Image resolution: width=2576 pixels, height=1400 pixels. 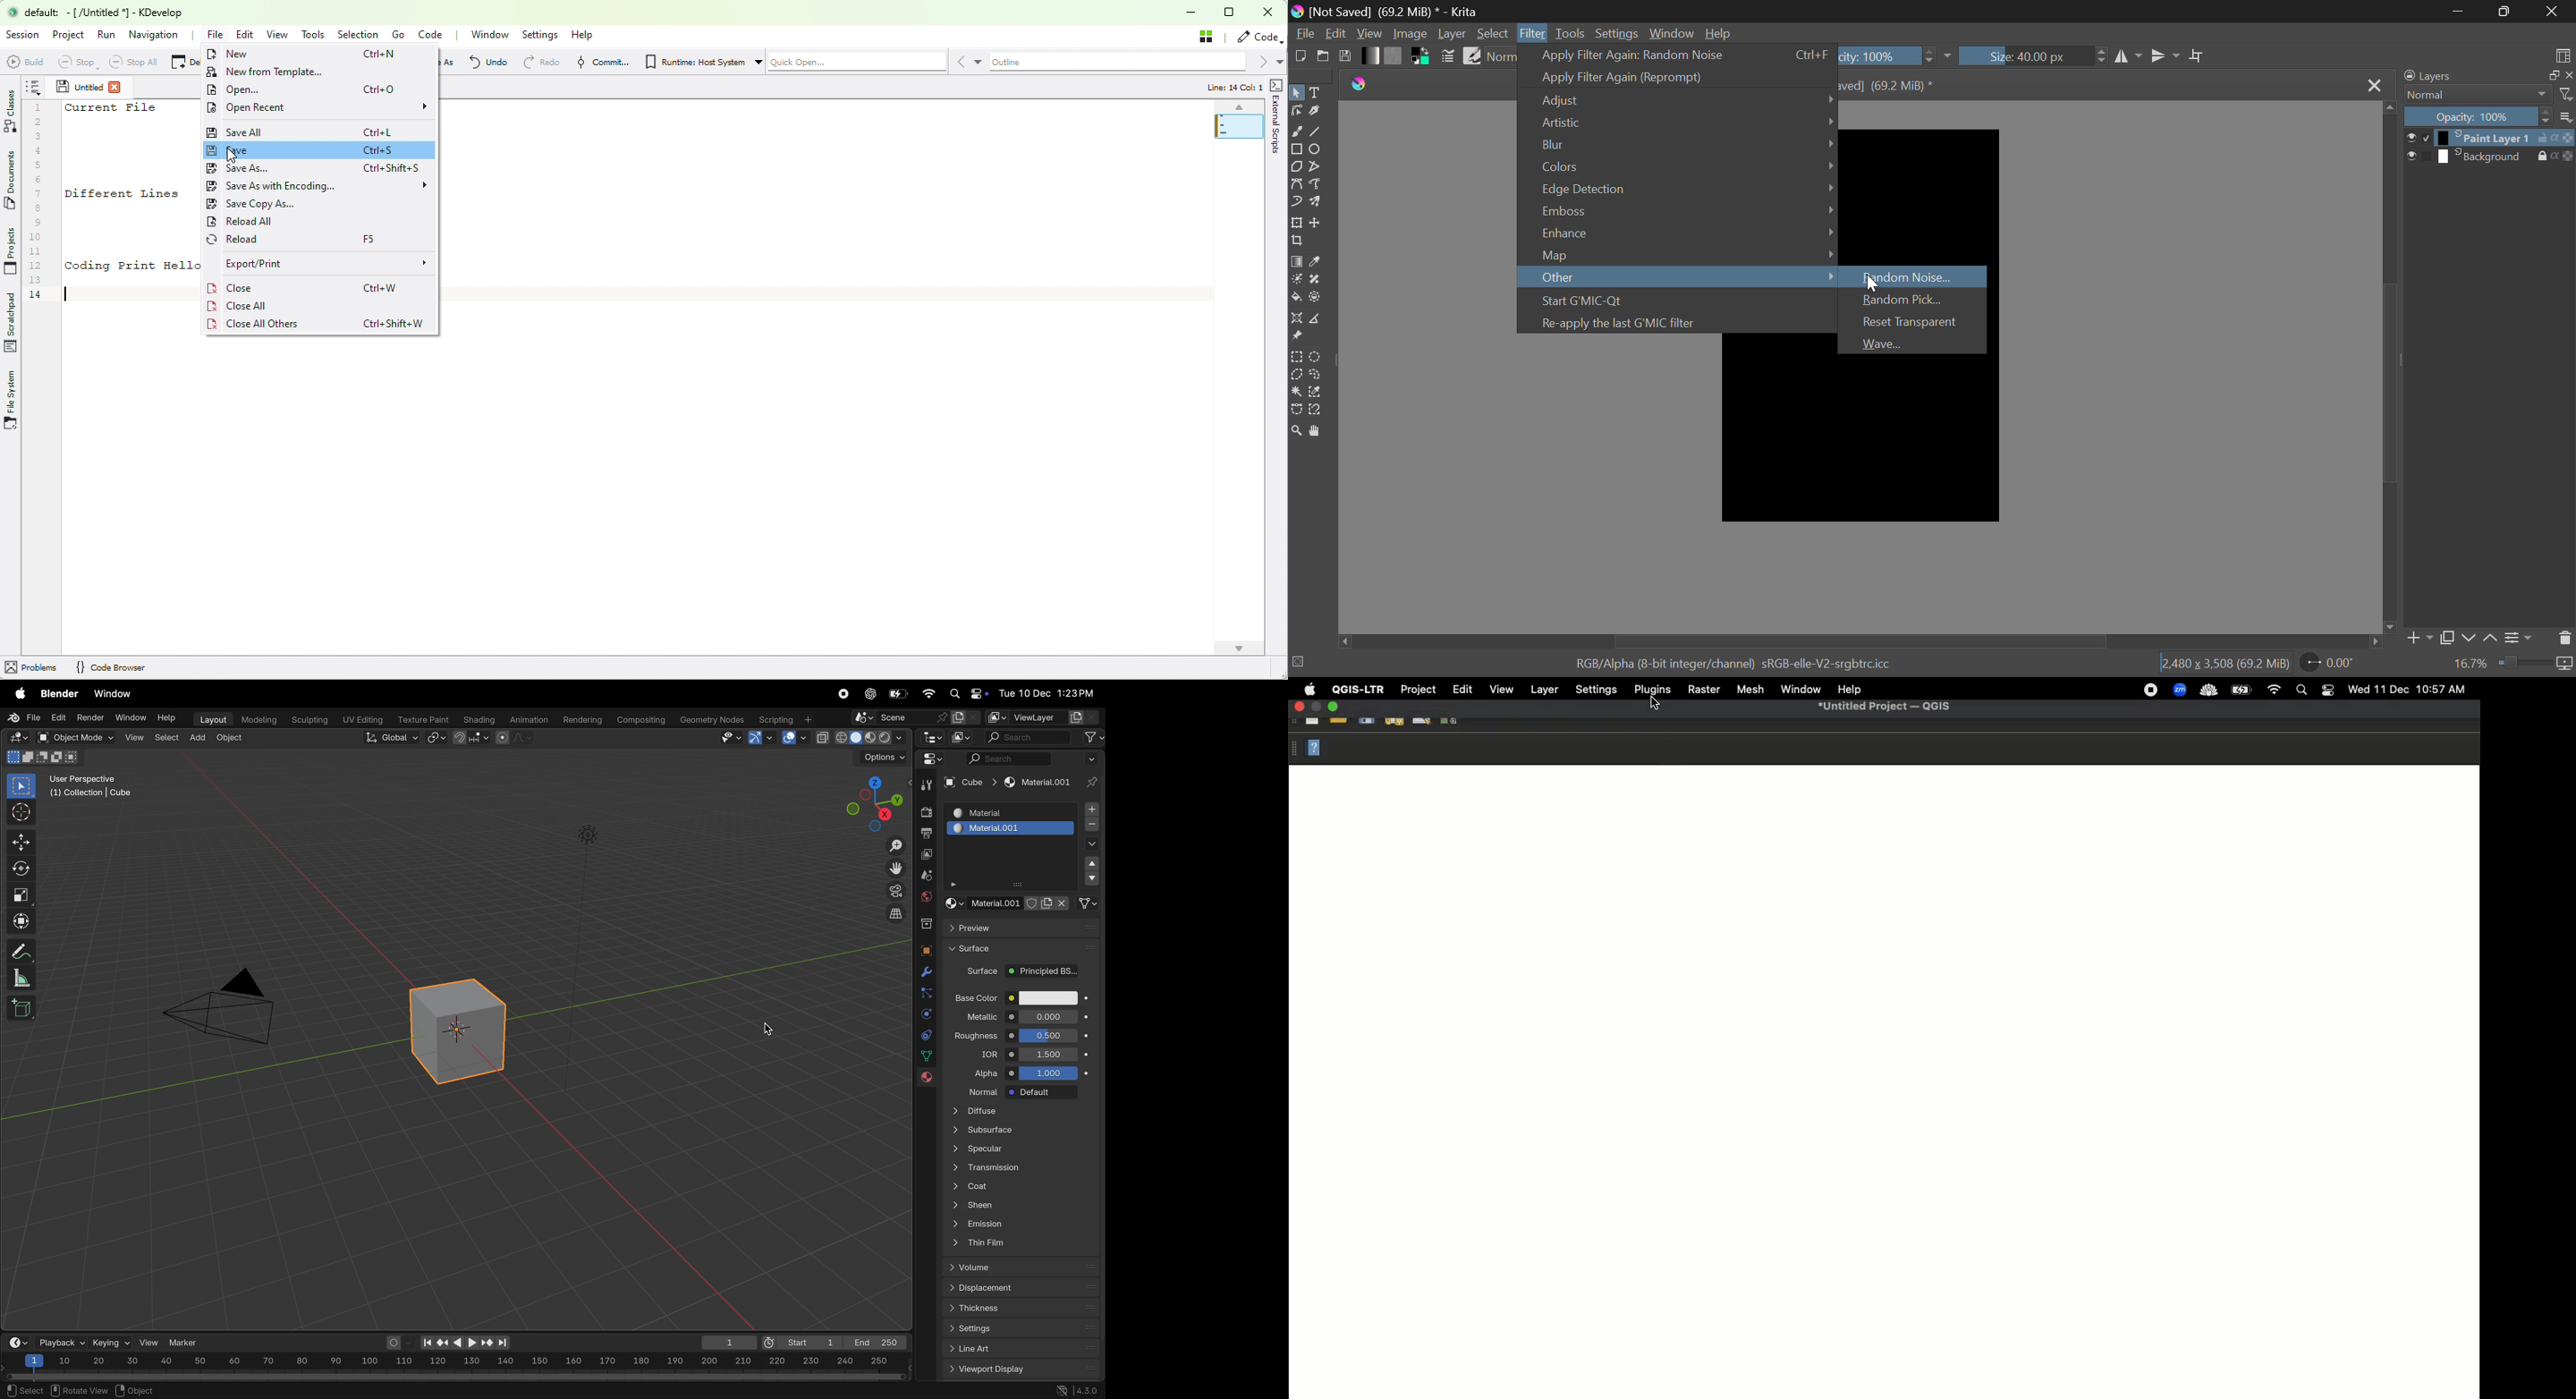 I want to click on Copy Layer, so click(x=2446, y=637).